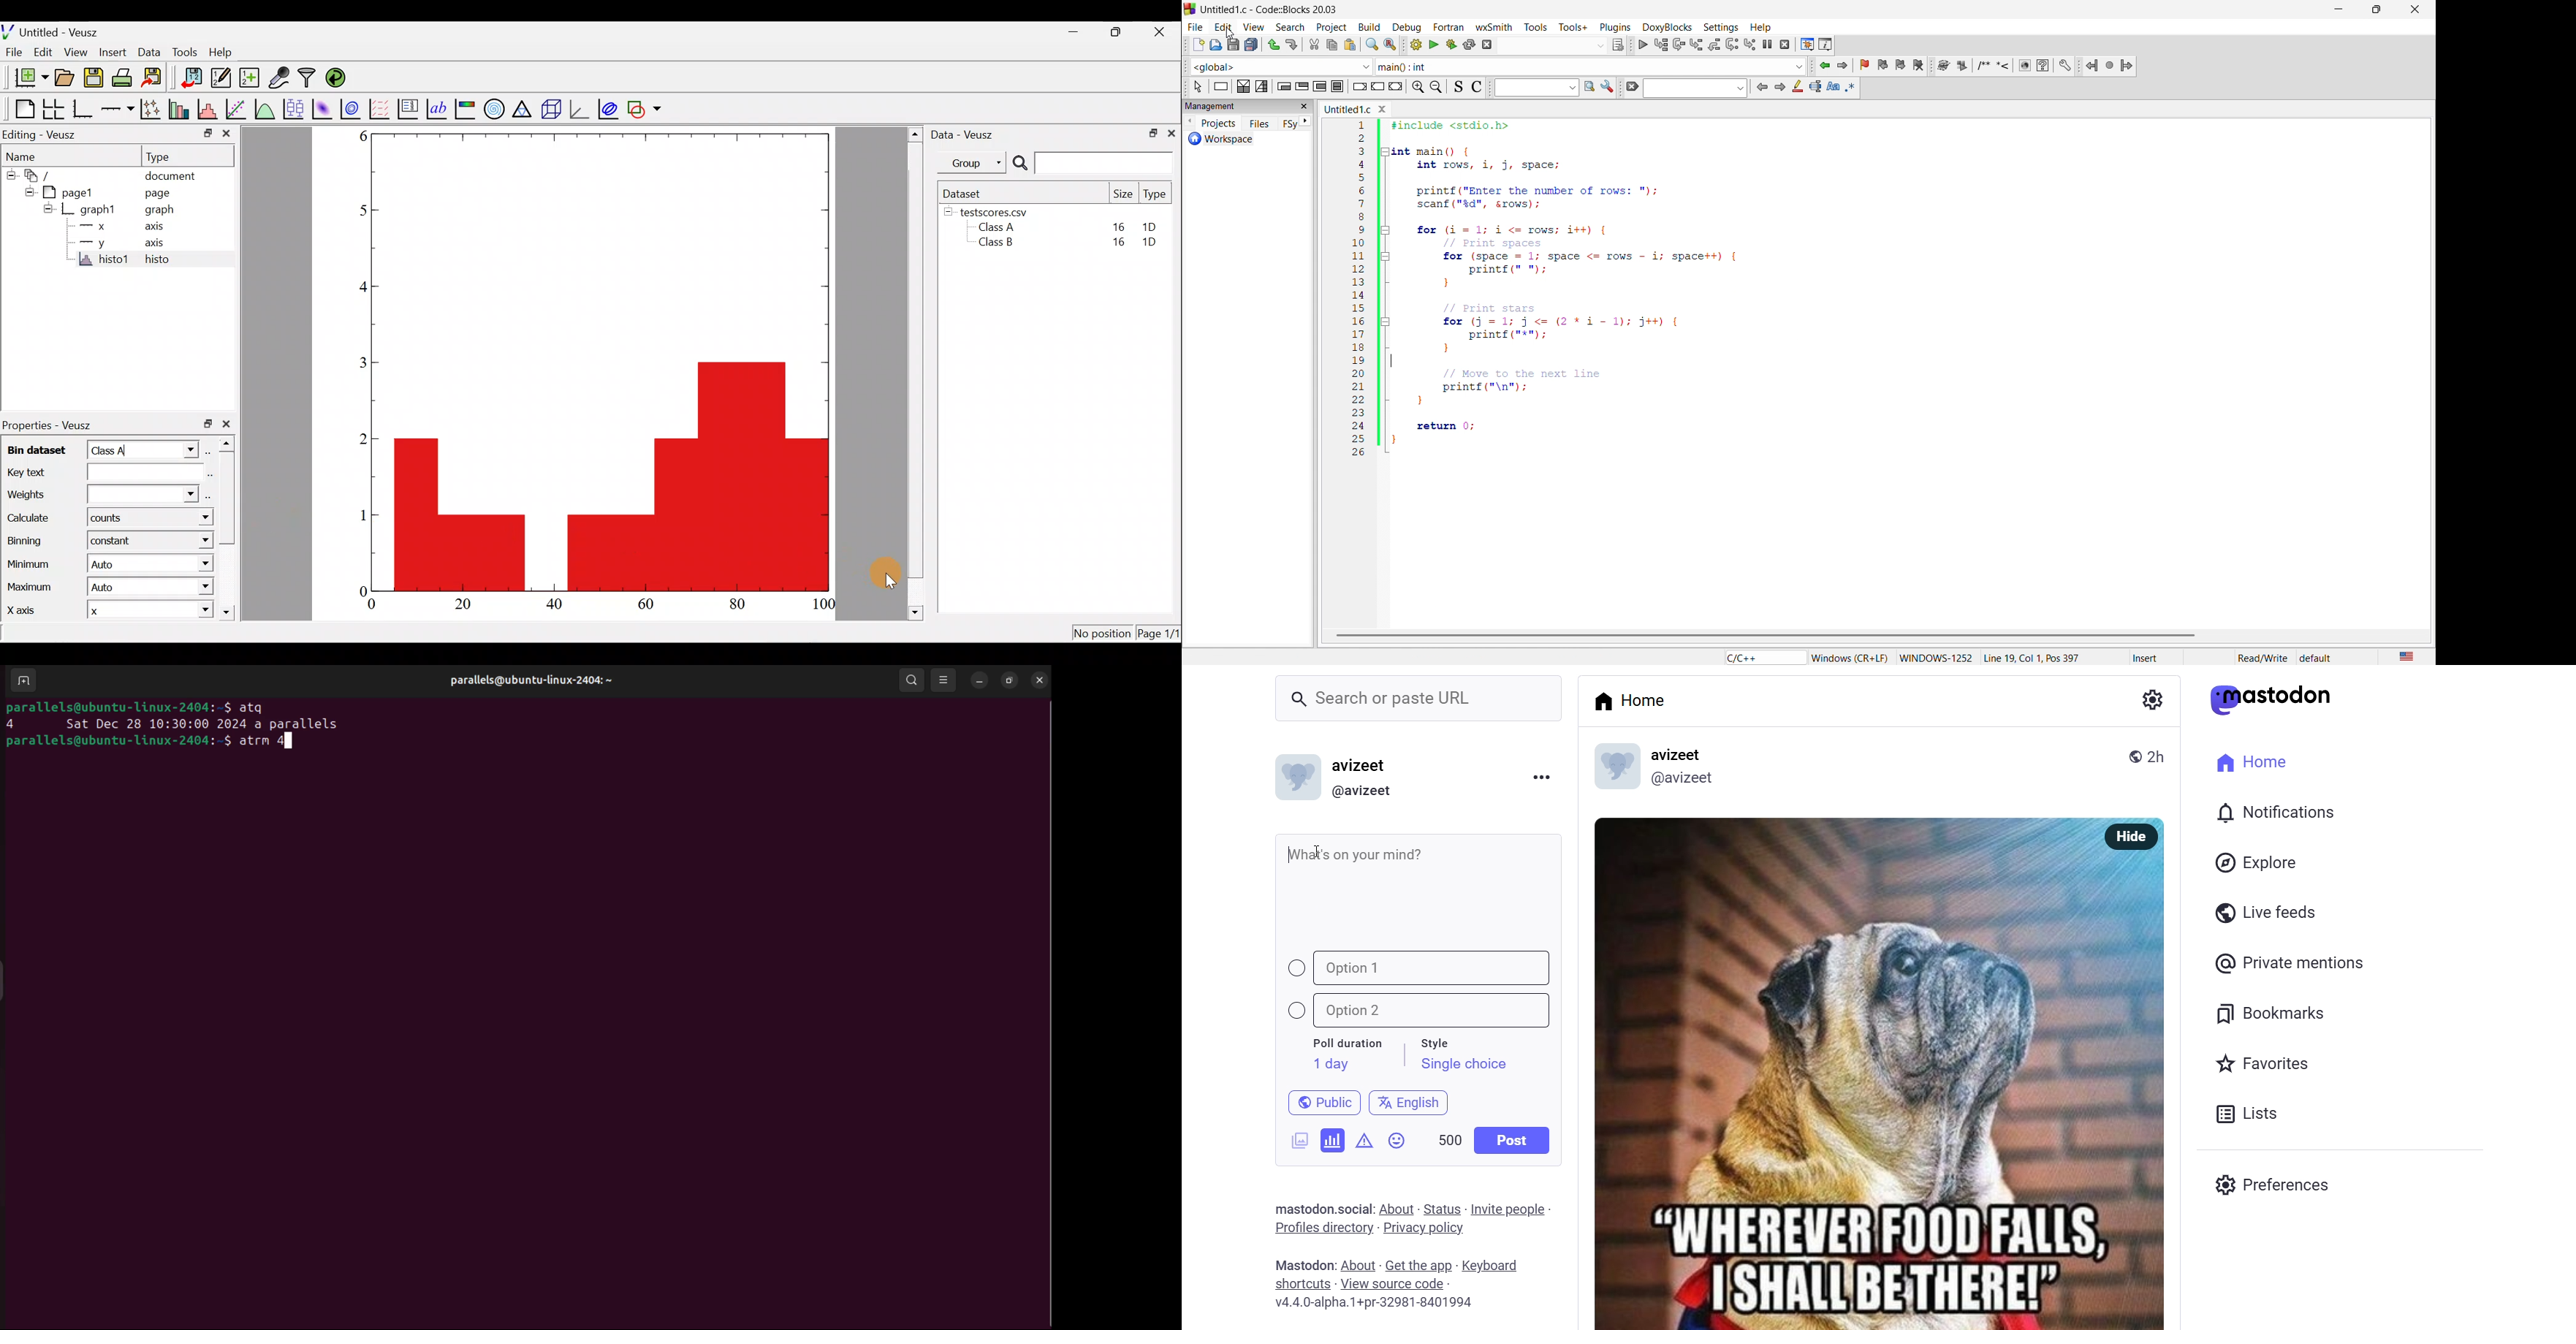 The image size is (2576, 1344). Describe the element at coordinates (148, 50) in the screenshot. I see `Data` at that location.